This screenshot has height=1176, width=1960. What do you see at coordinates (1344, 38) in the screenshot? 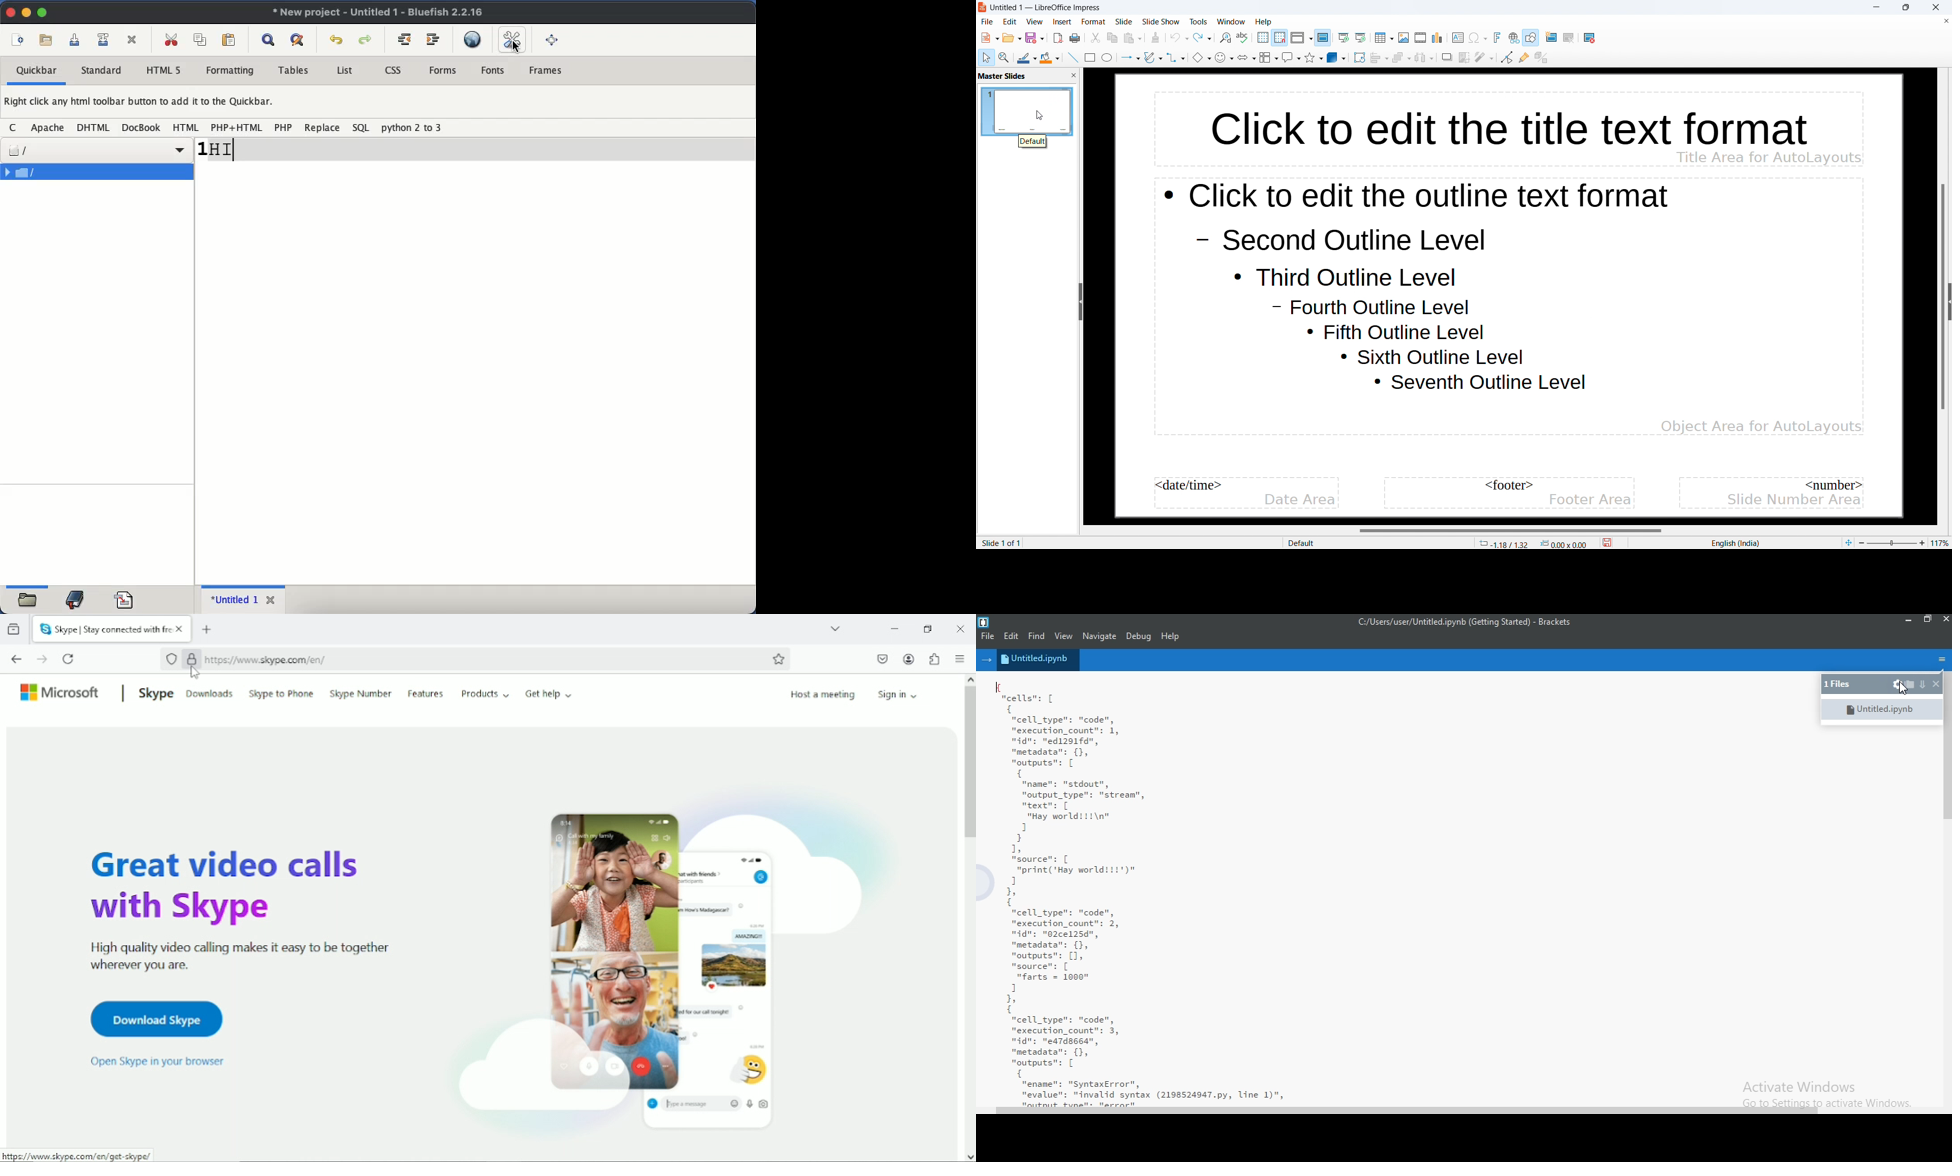
I see `start from the first slide` at bounding box center [1344, 38].